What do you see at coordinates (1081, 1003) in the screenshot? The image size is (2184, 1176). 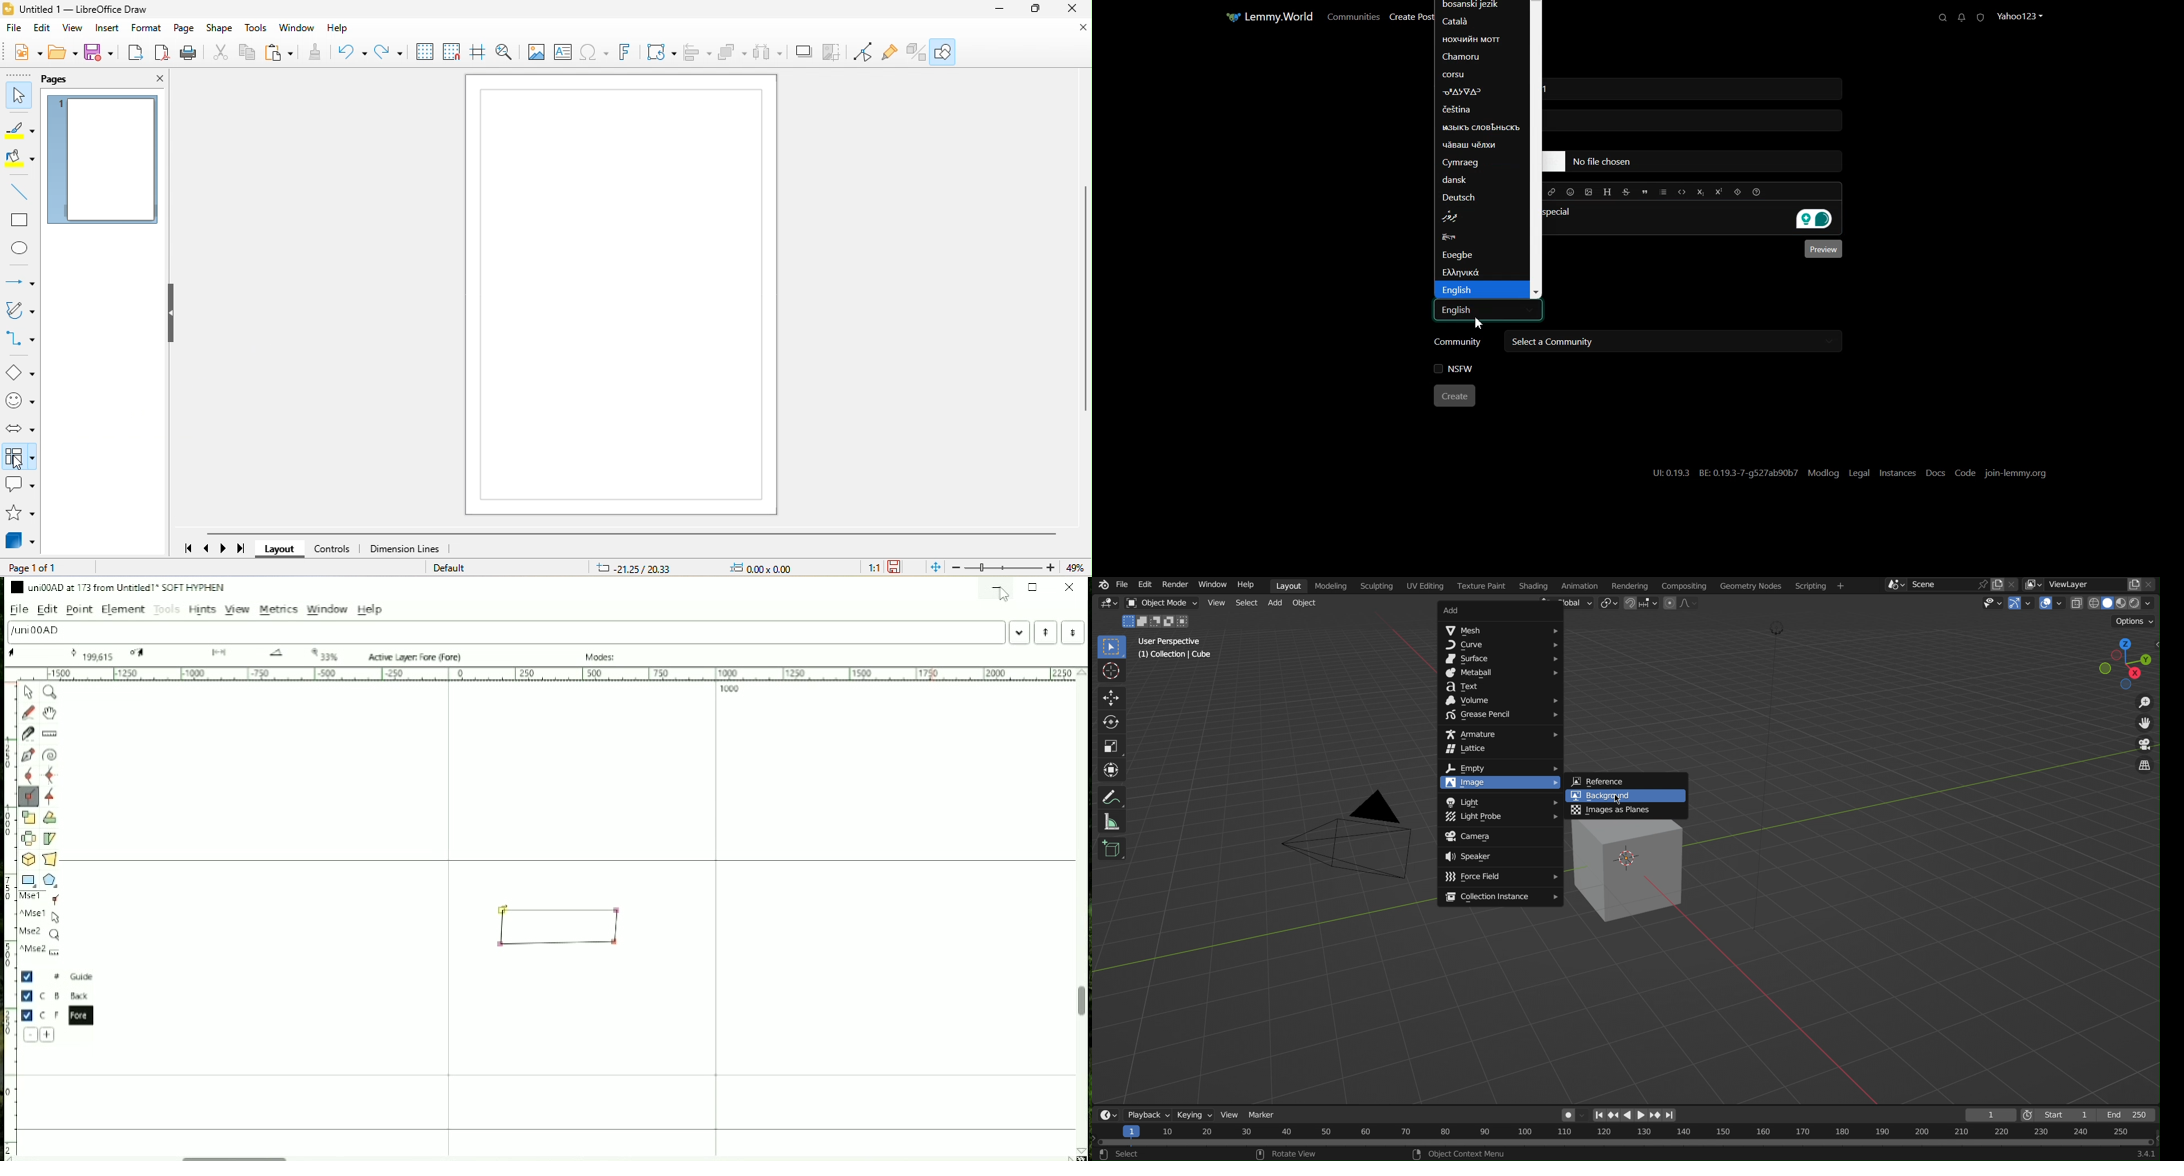 I see `Vertical scrollbar` at bounding box center [1081, 1003].